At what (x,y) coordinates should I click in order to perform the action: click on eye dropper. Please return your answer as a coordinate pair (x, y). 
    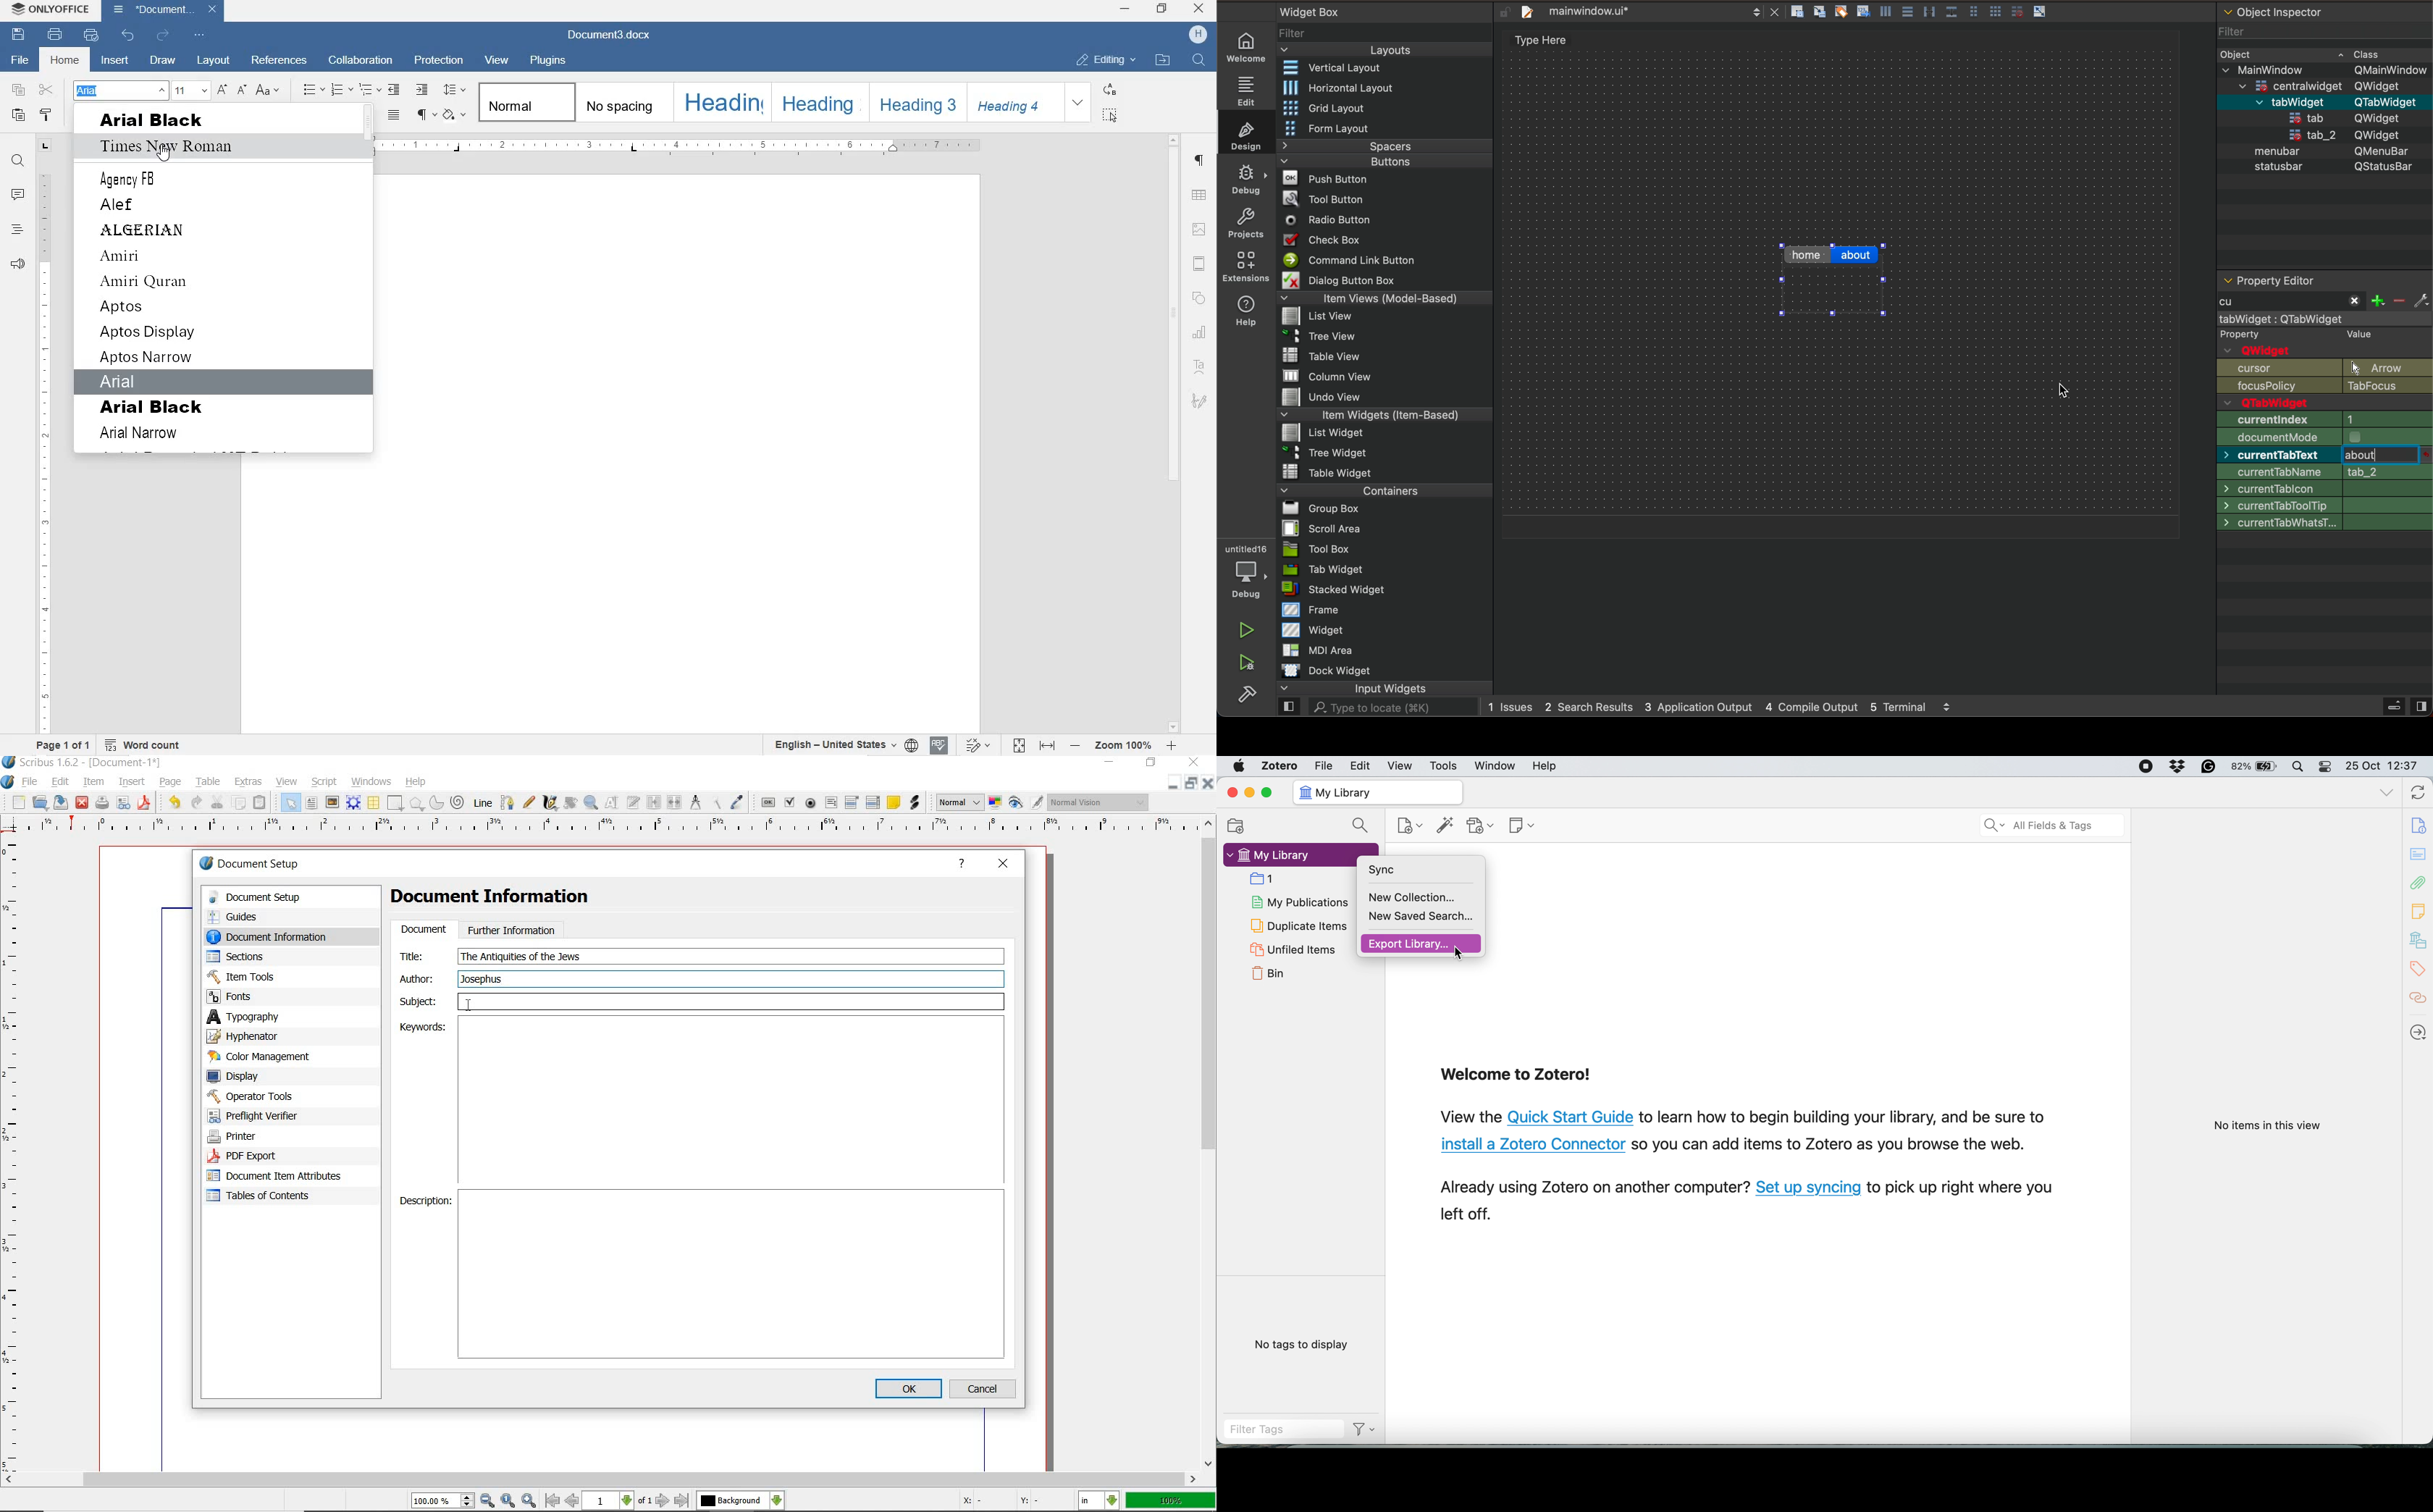
    Looking at the image, I should click on (738, 802).